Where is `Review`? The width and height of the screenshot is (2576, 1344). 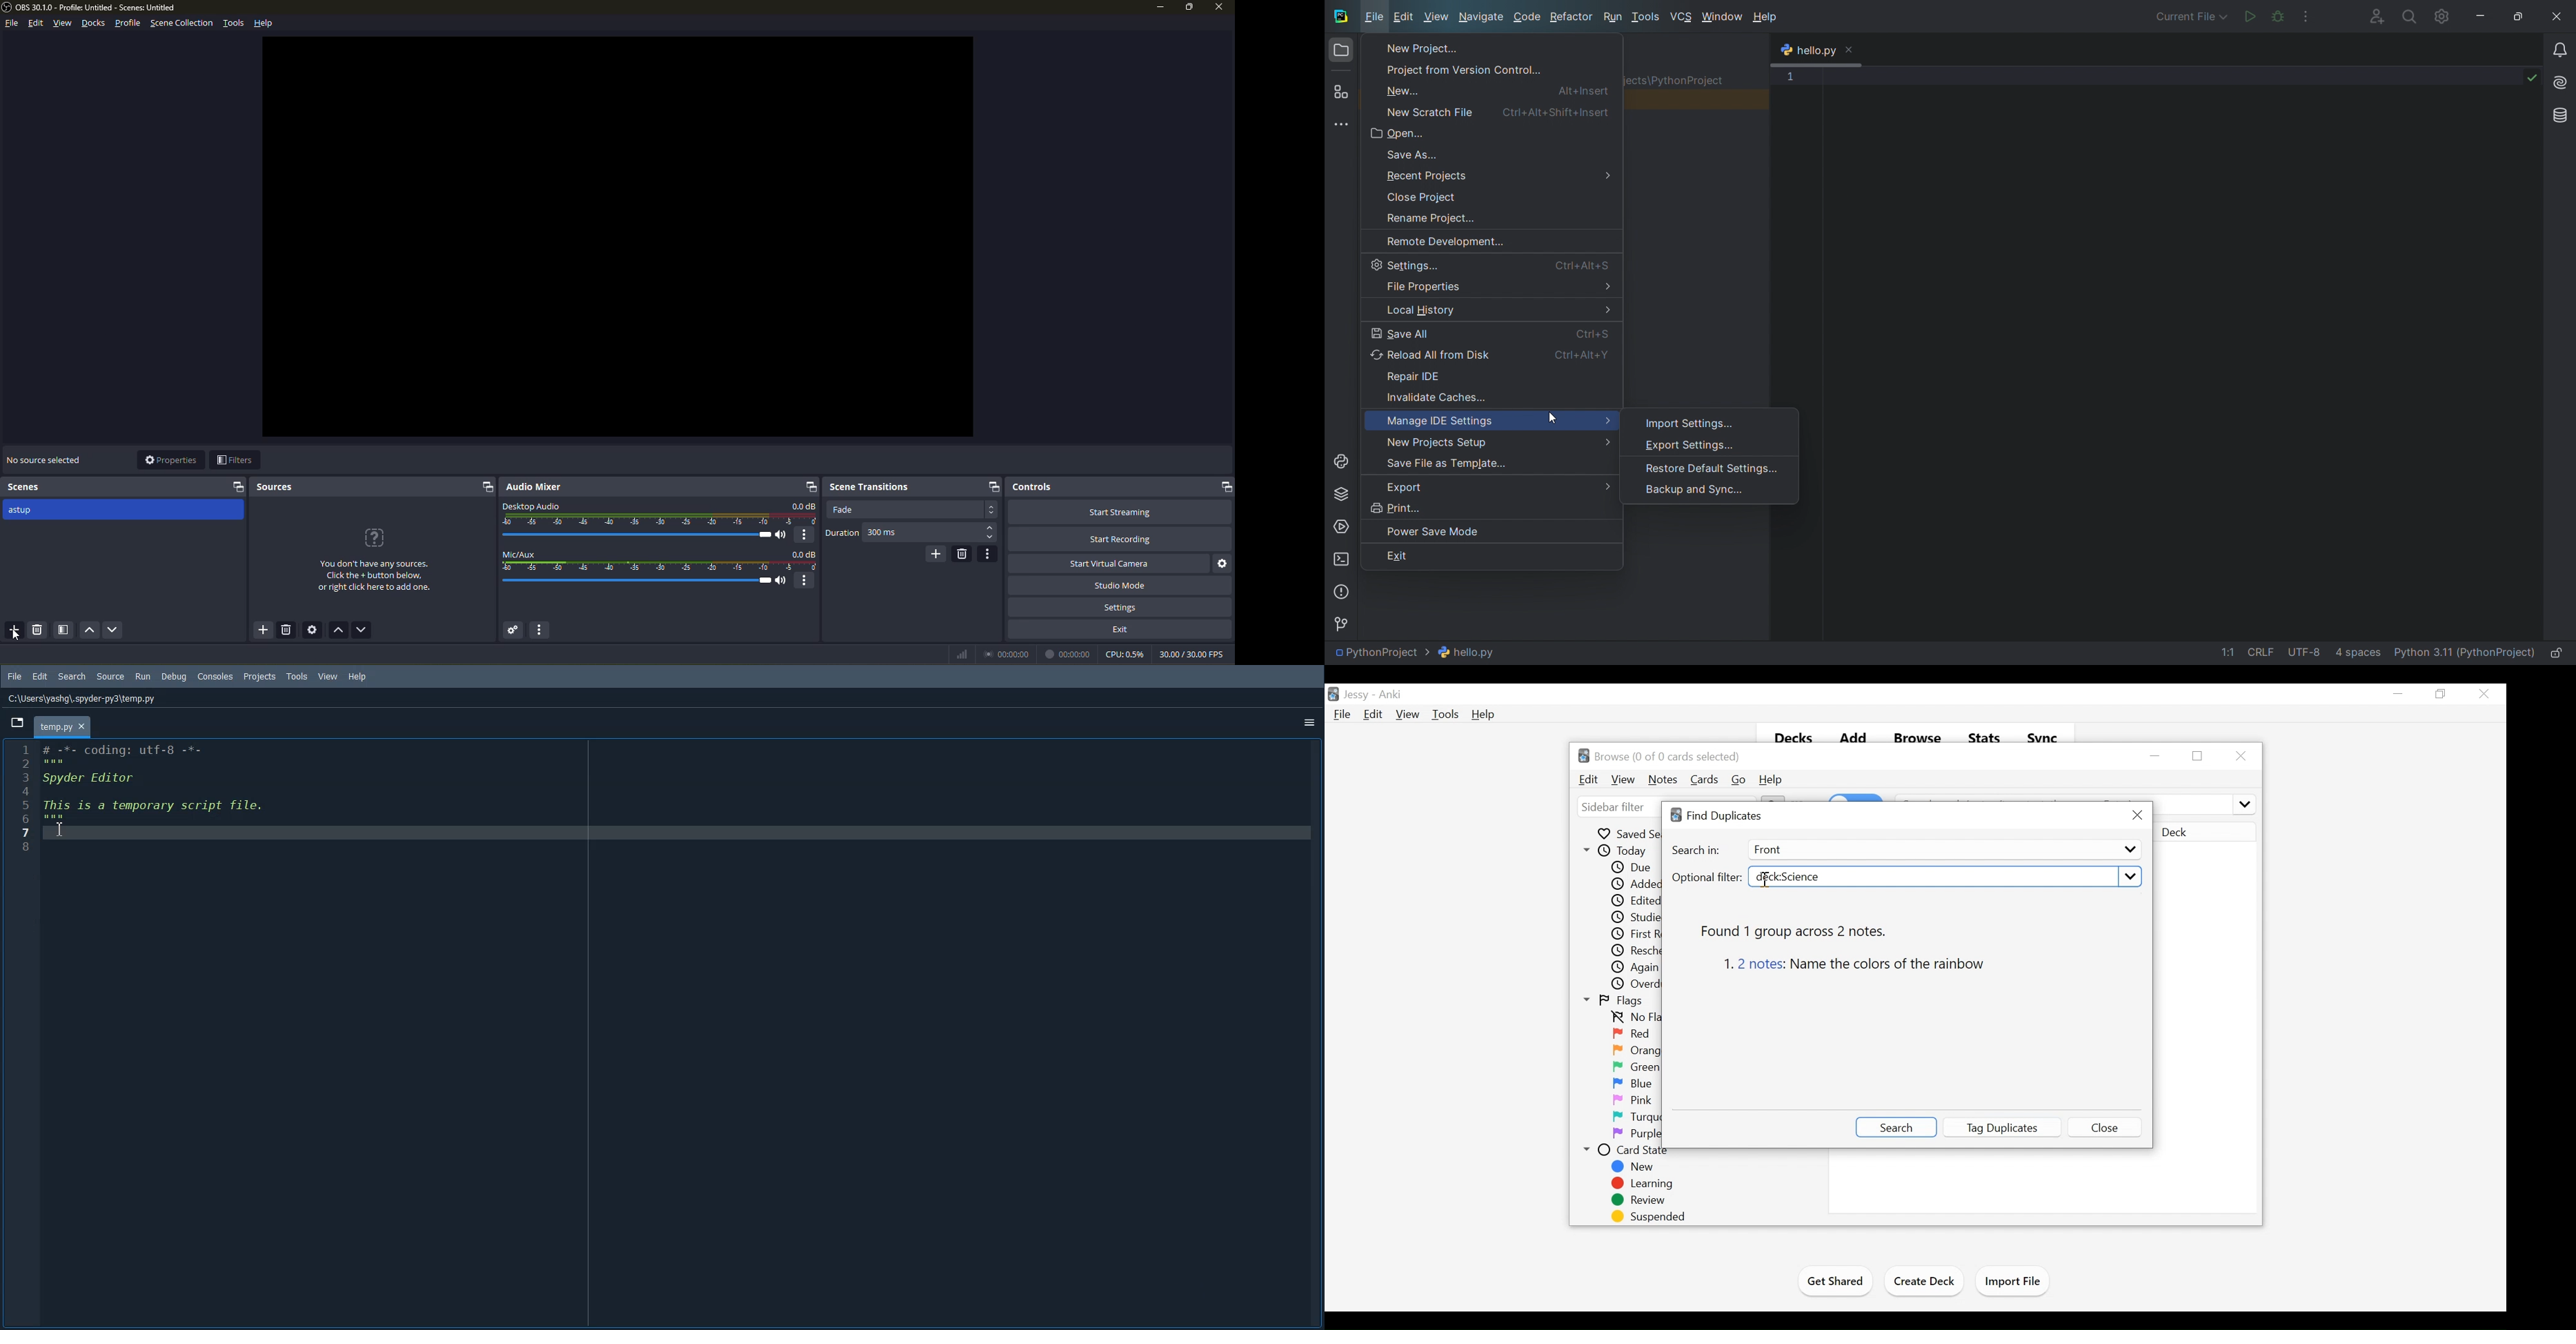
Review is located at coordinates (1638, 1201).